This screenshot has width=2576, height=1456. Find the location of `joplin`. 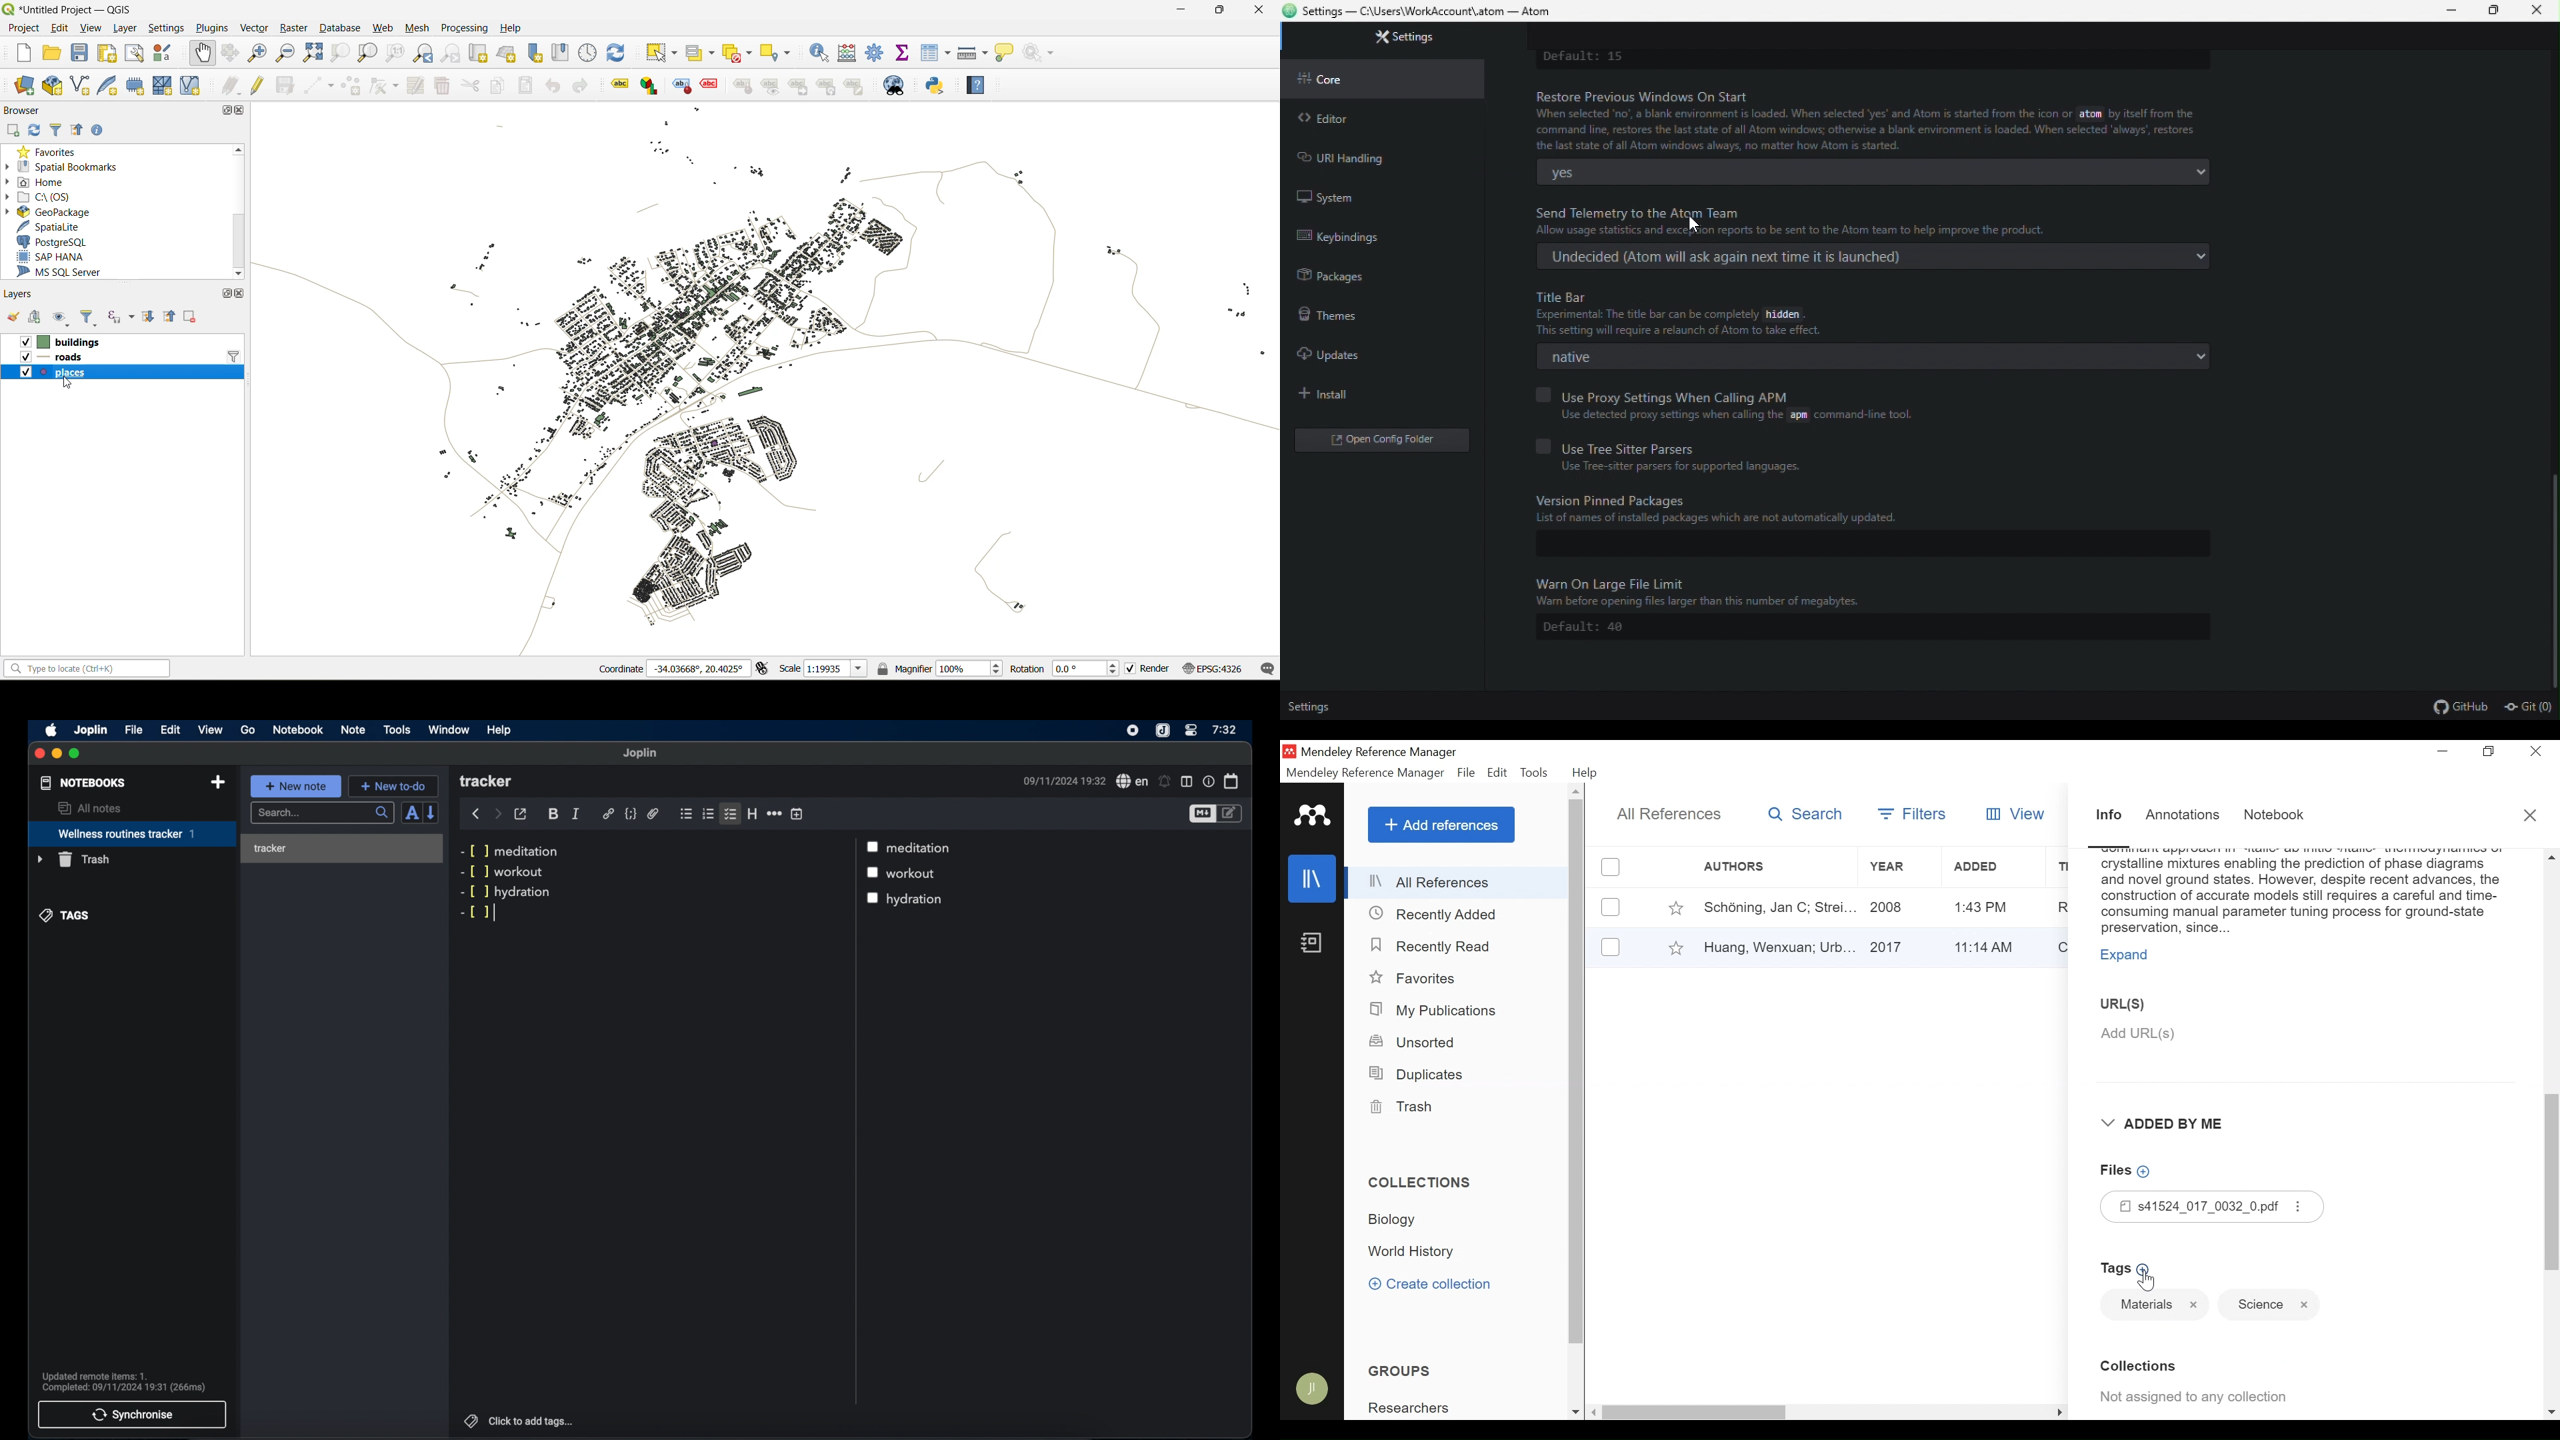

joplin is located at coordinates (91, 731).